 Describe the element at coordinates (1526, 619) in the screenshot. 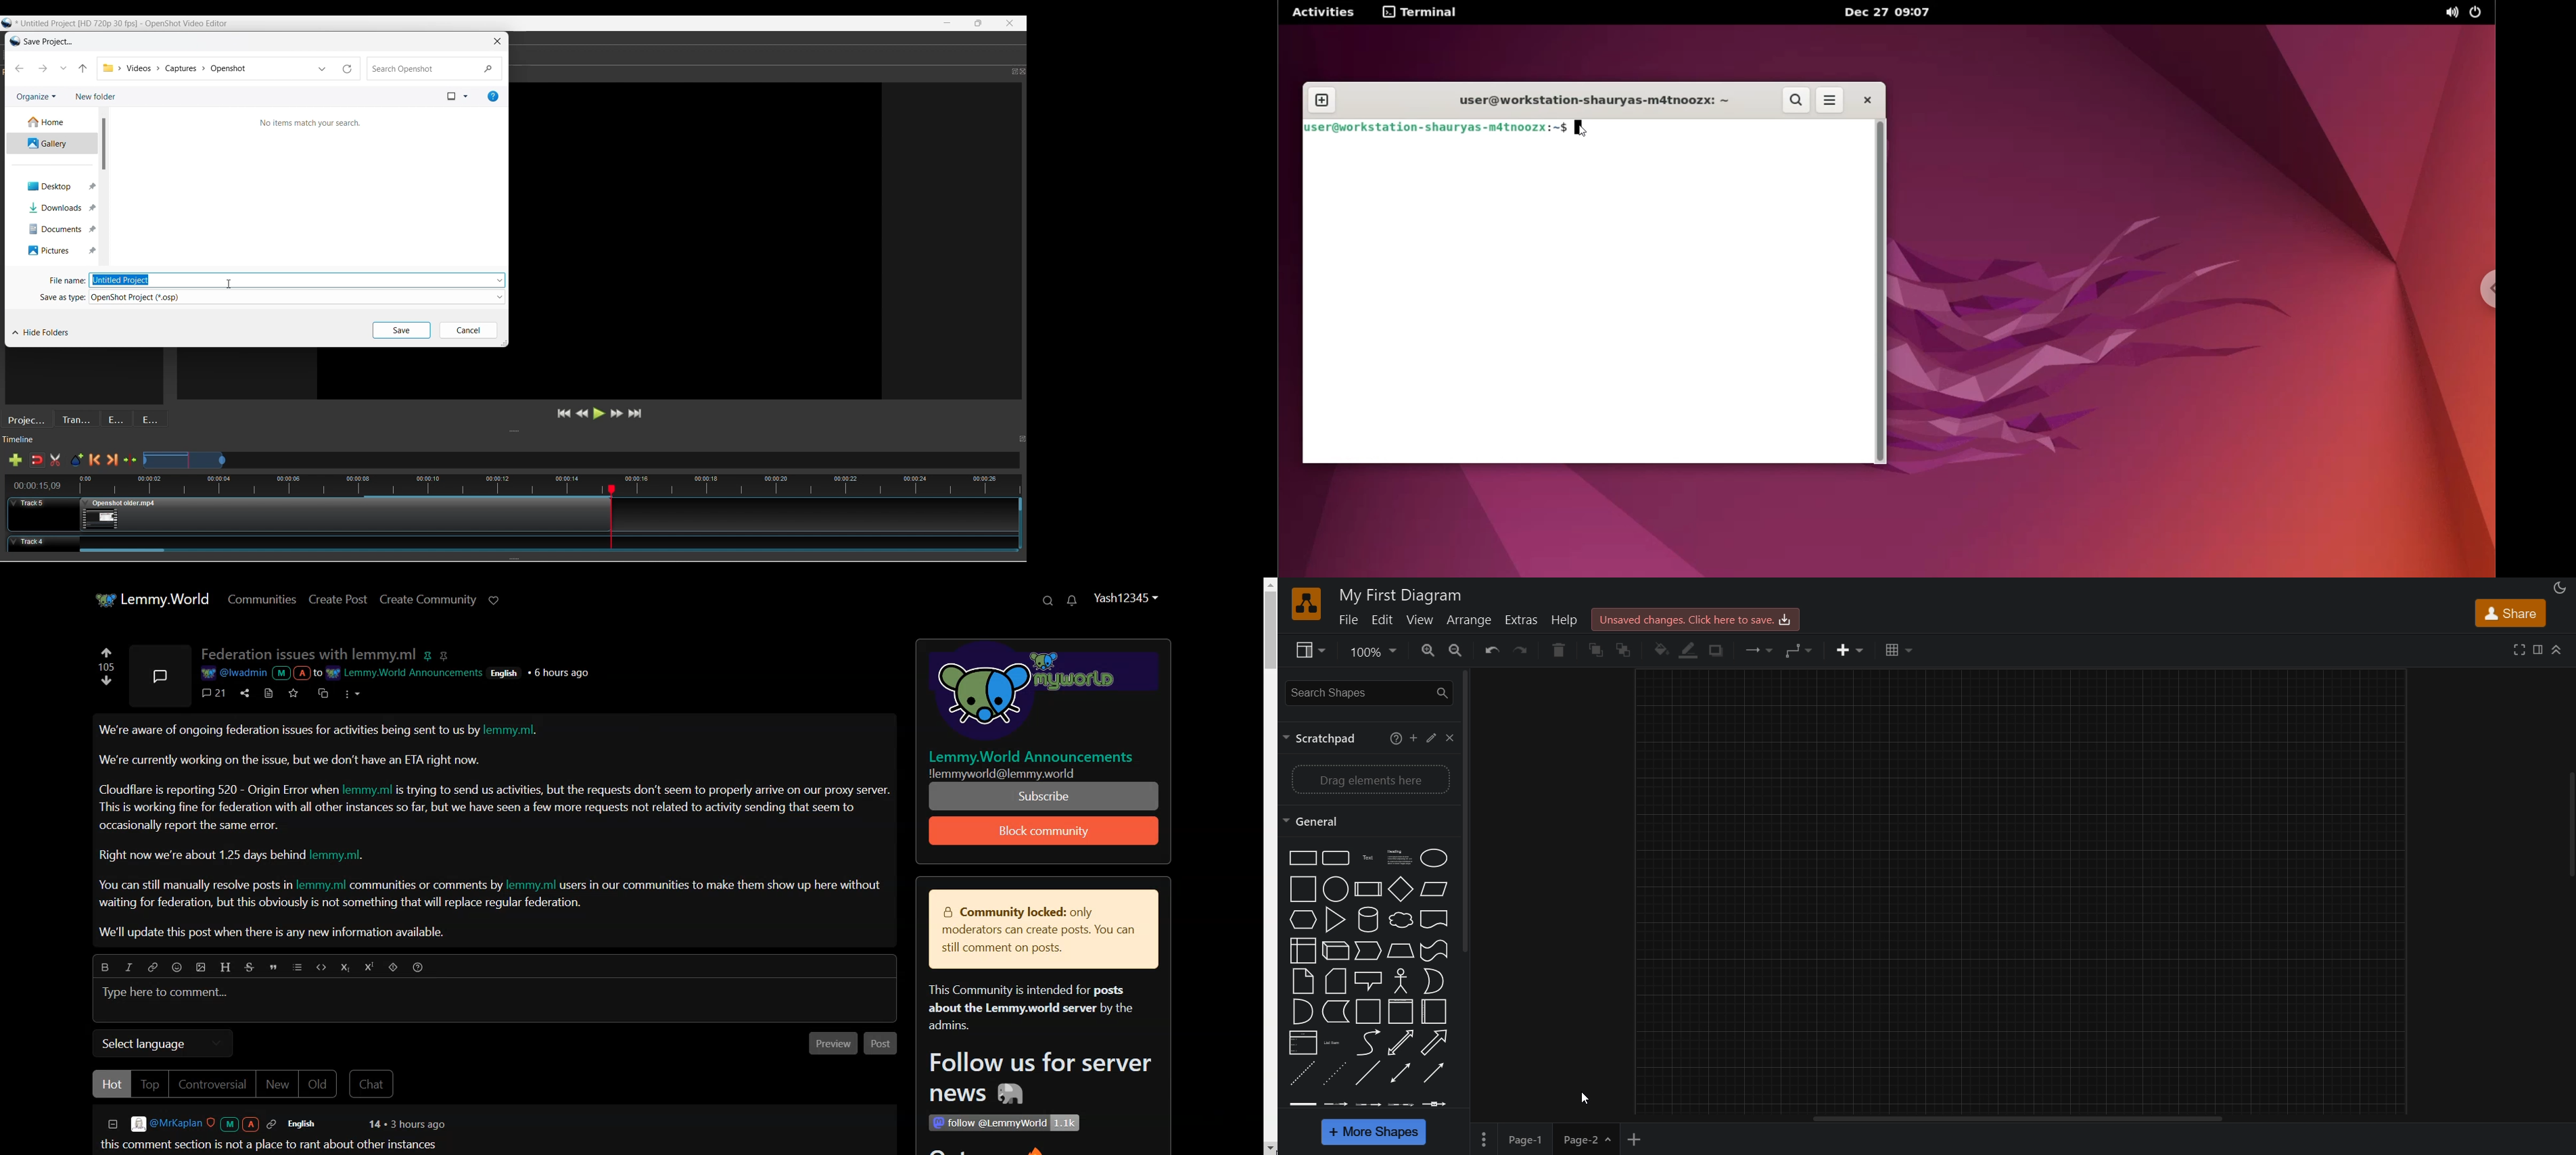

I see `extras` at that location.